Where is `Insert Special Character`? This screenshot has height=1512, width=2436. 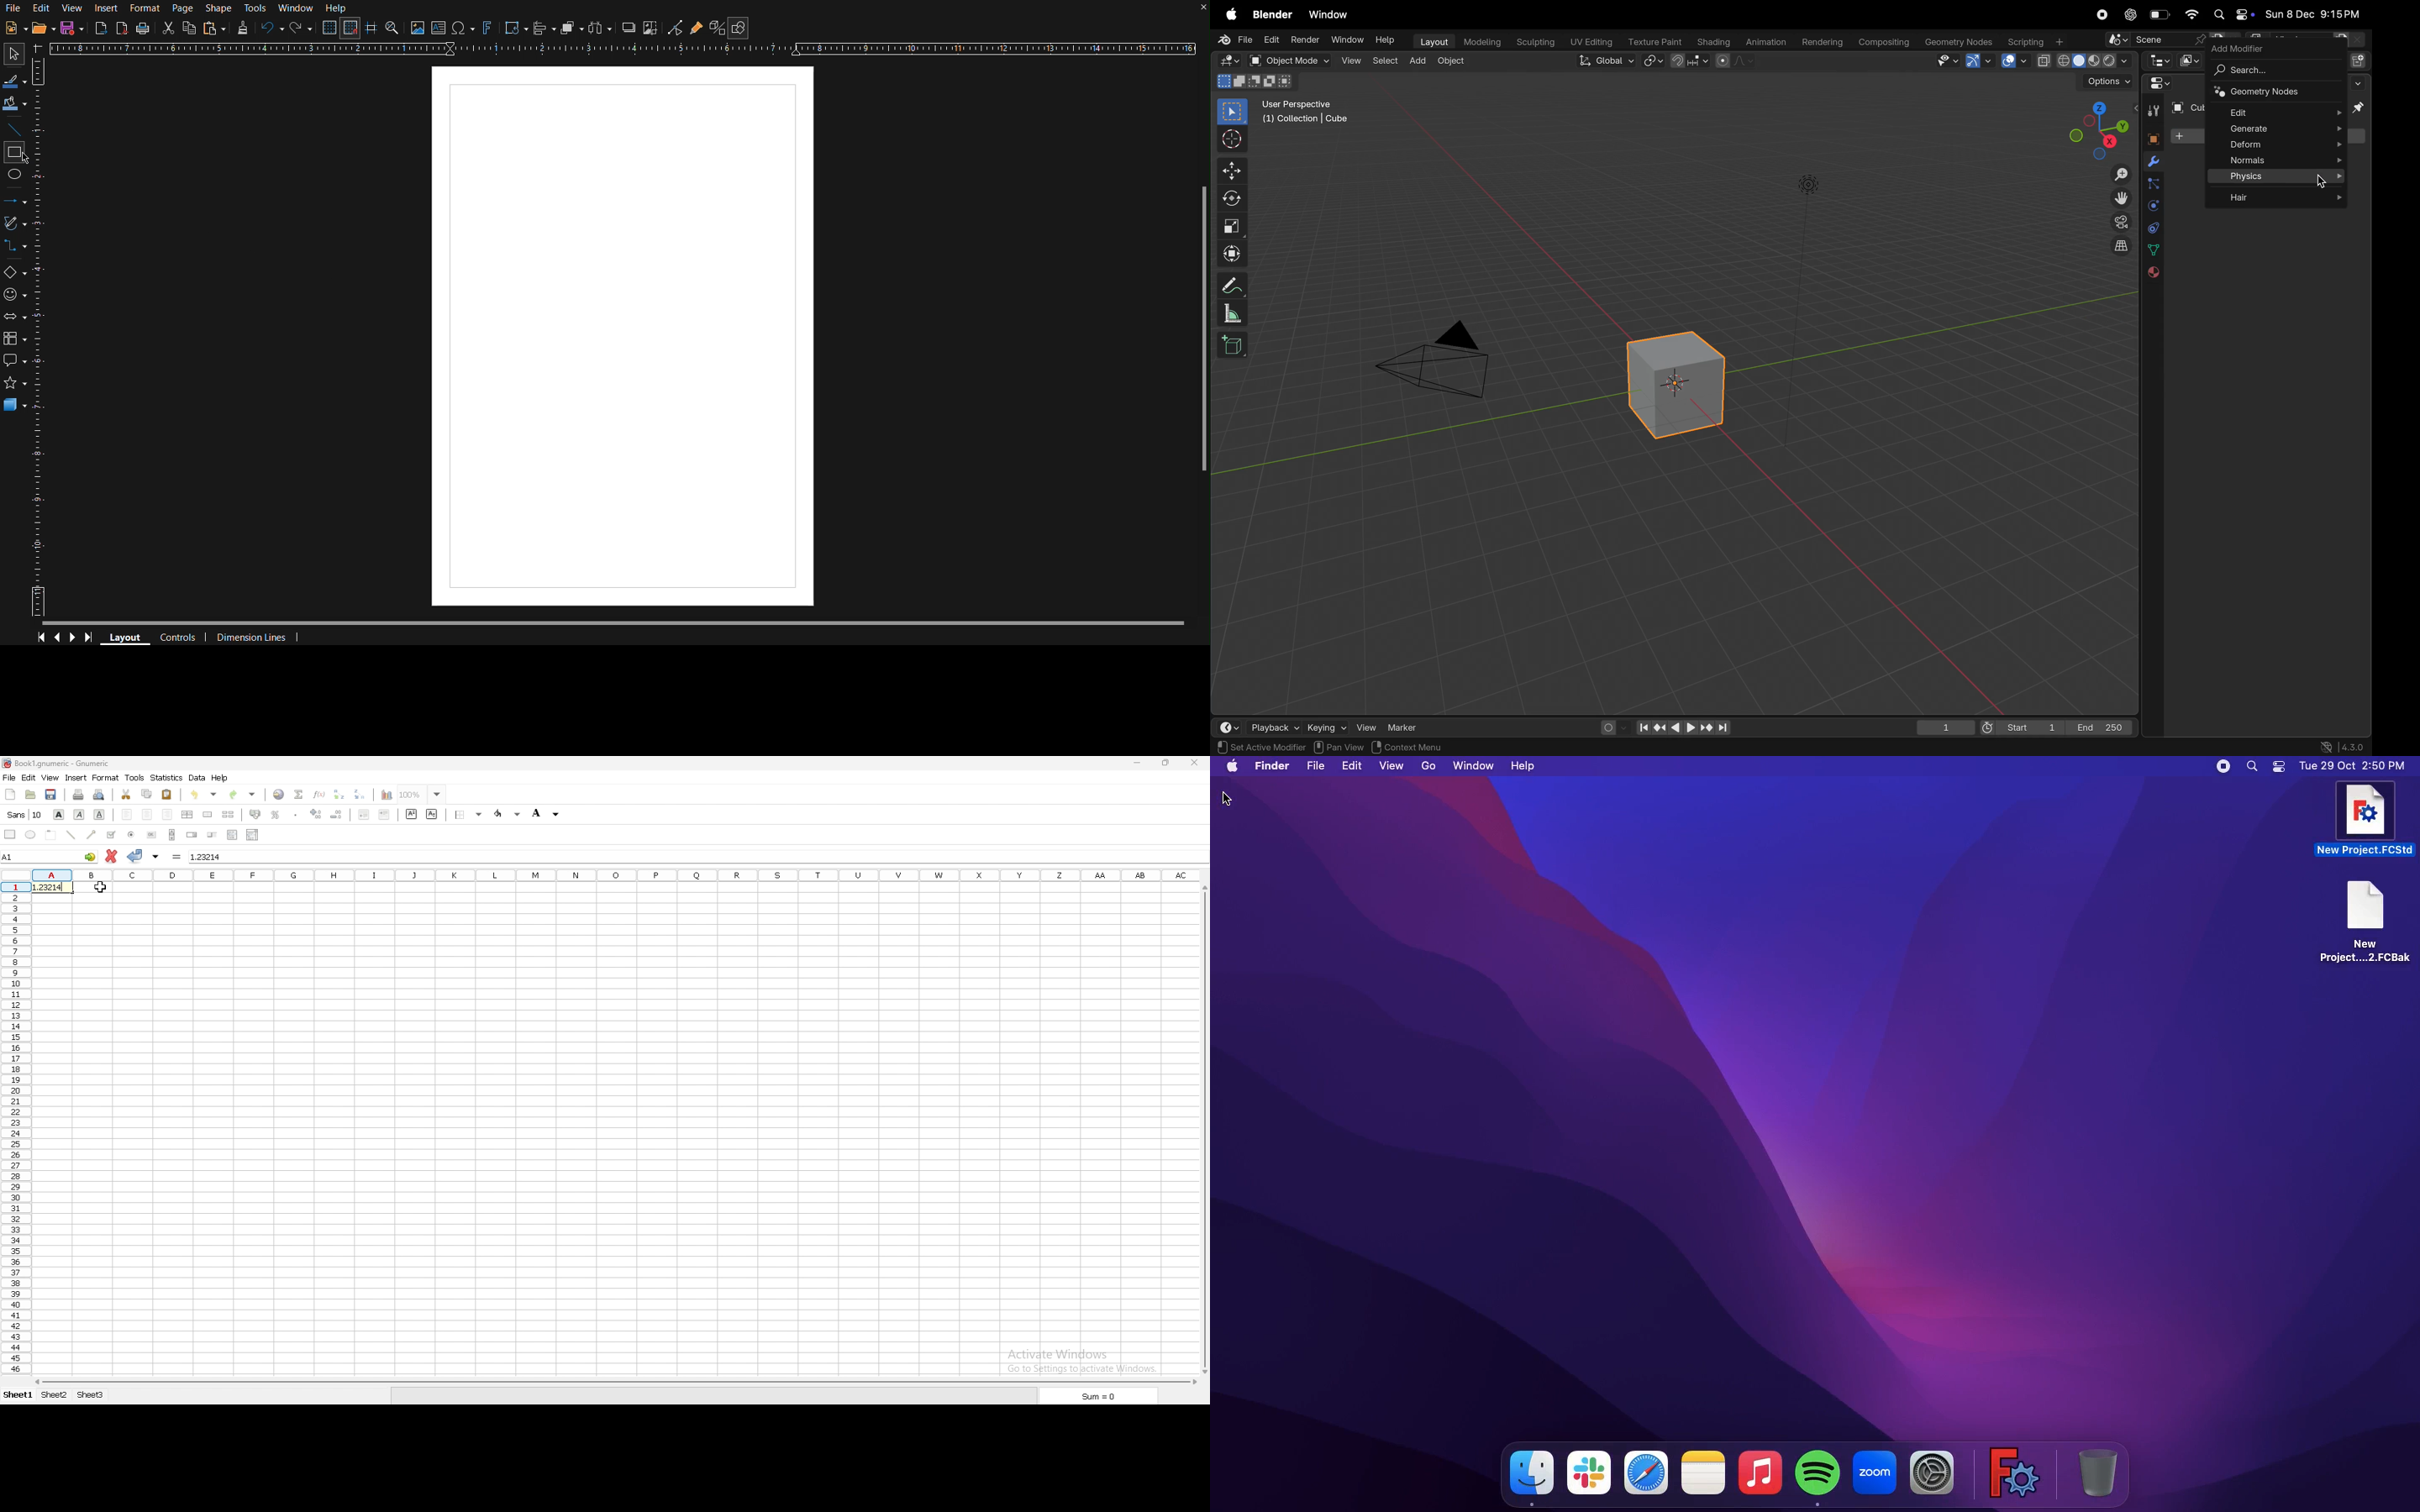 Insert Special Character is located at coordinates (462, 28).